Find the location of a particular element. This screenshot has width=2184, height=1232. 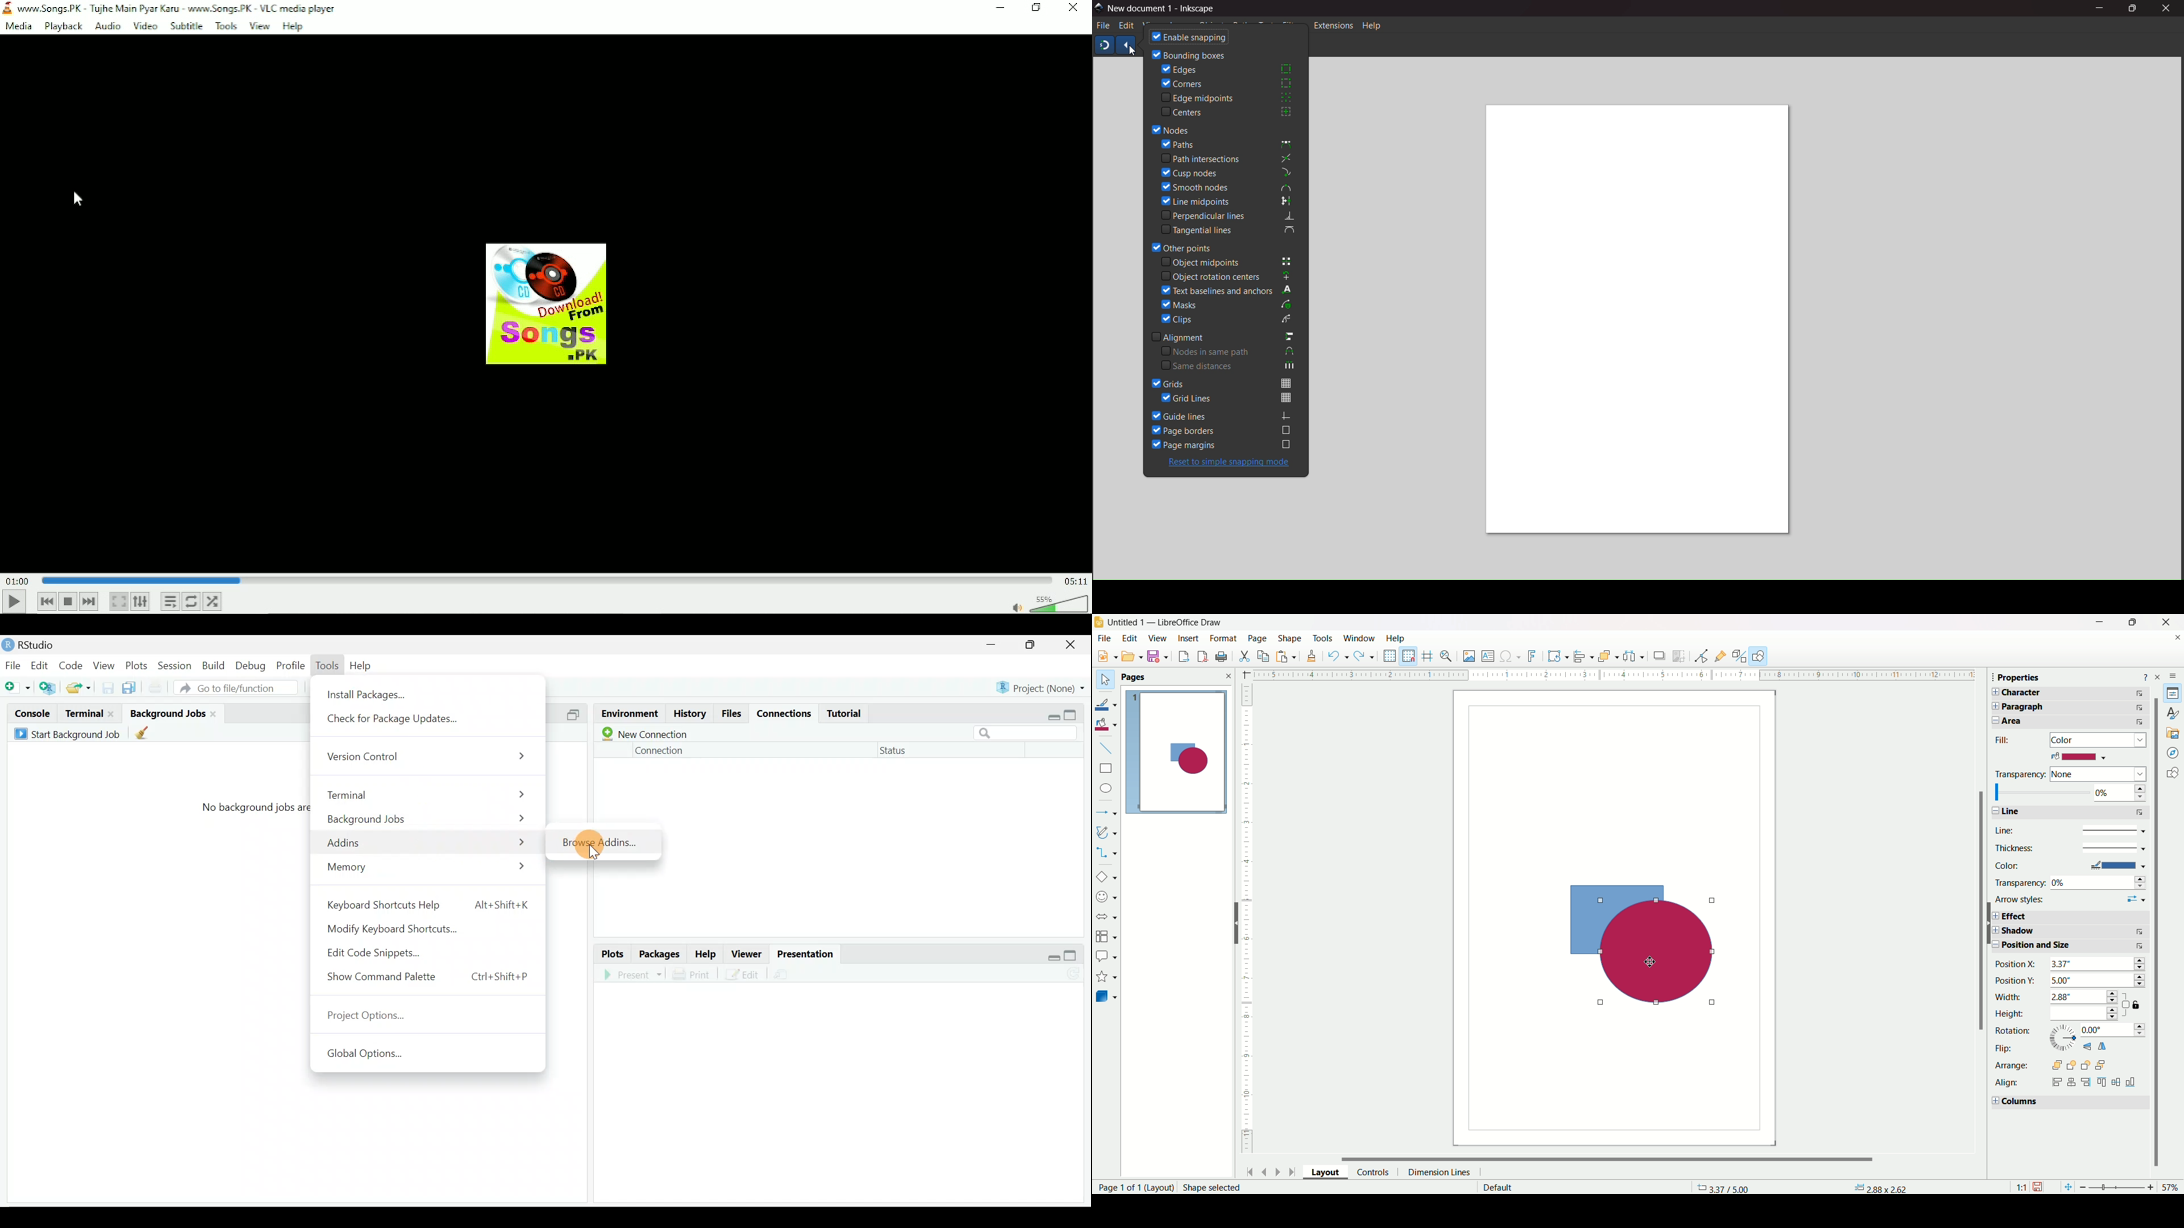

maximize is located at coordinates (1031, 646).